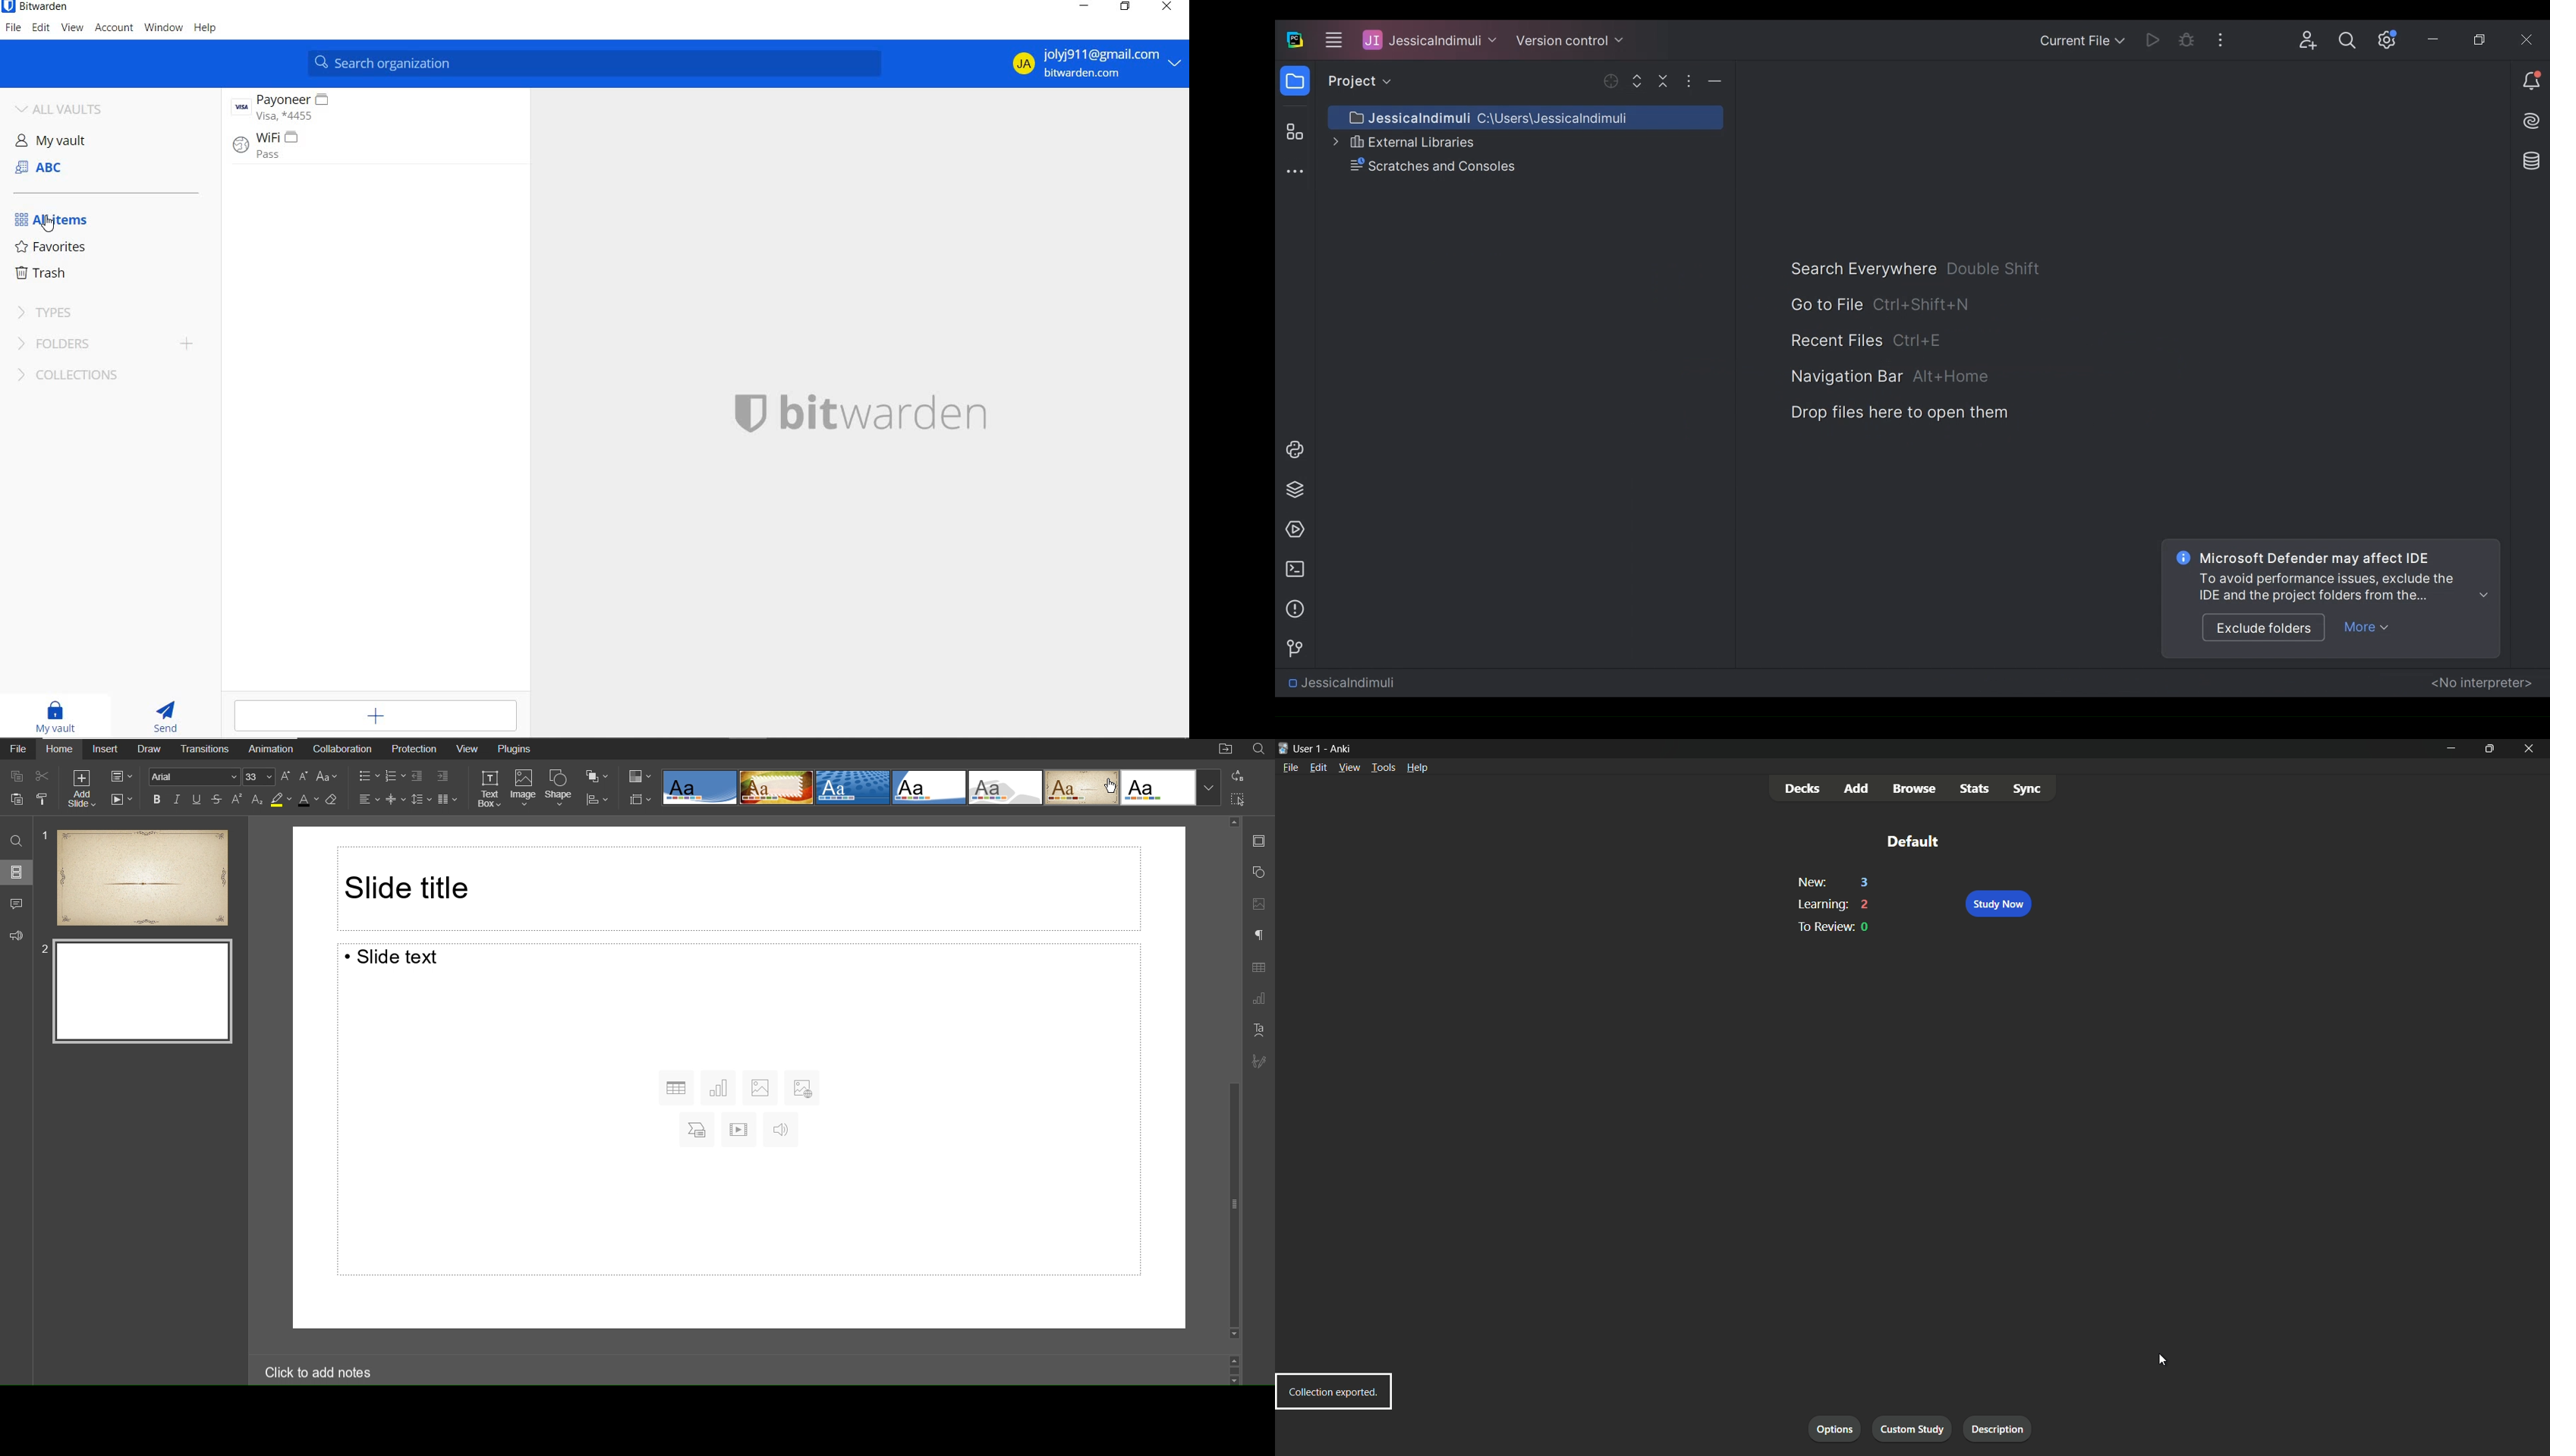 The width and height of the screenshot is (2576, 1456). Describe the element at coordinates (1428, 41) in the screenshot. I see `JessicaIndimuli` at that location.